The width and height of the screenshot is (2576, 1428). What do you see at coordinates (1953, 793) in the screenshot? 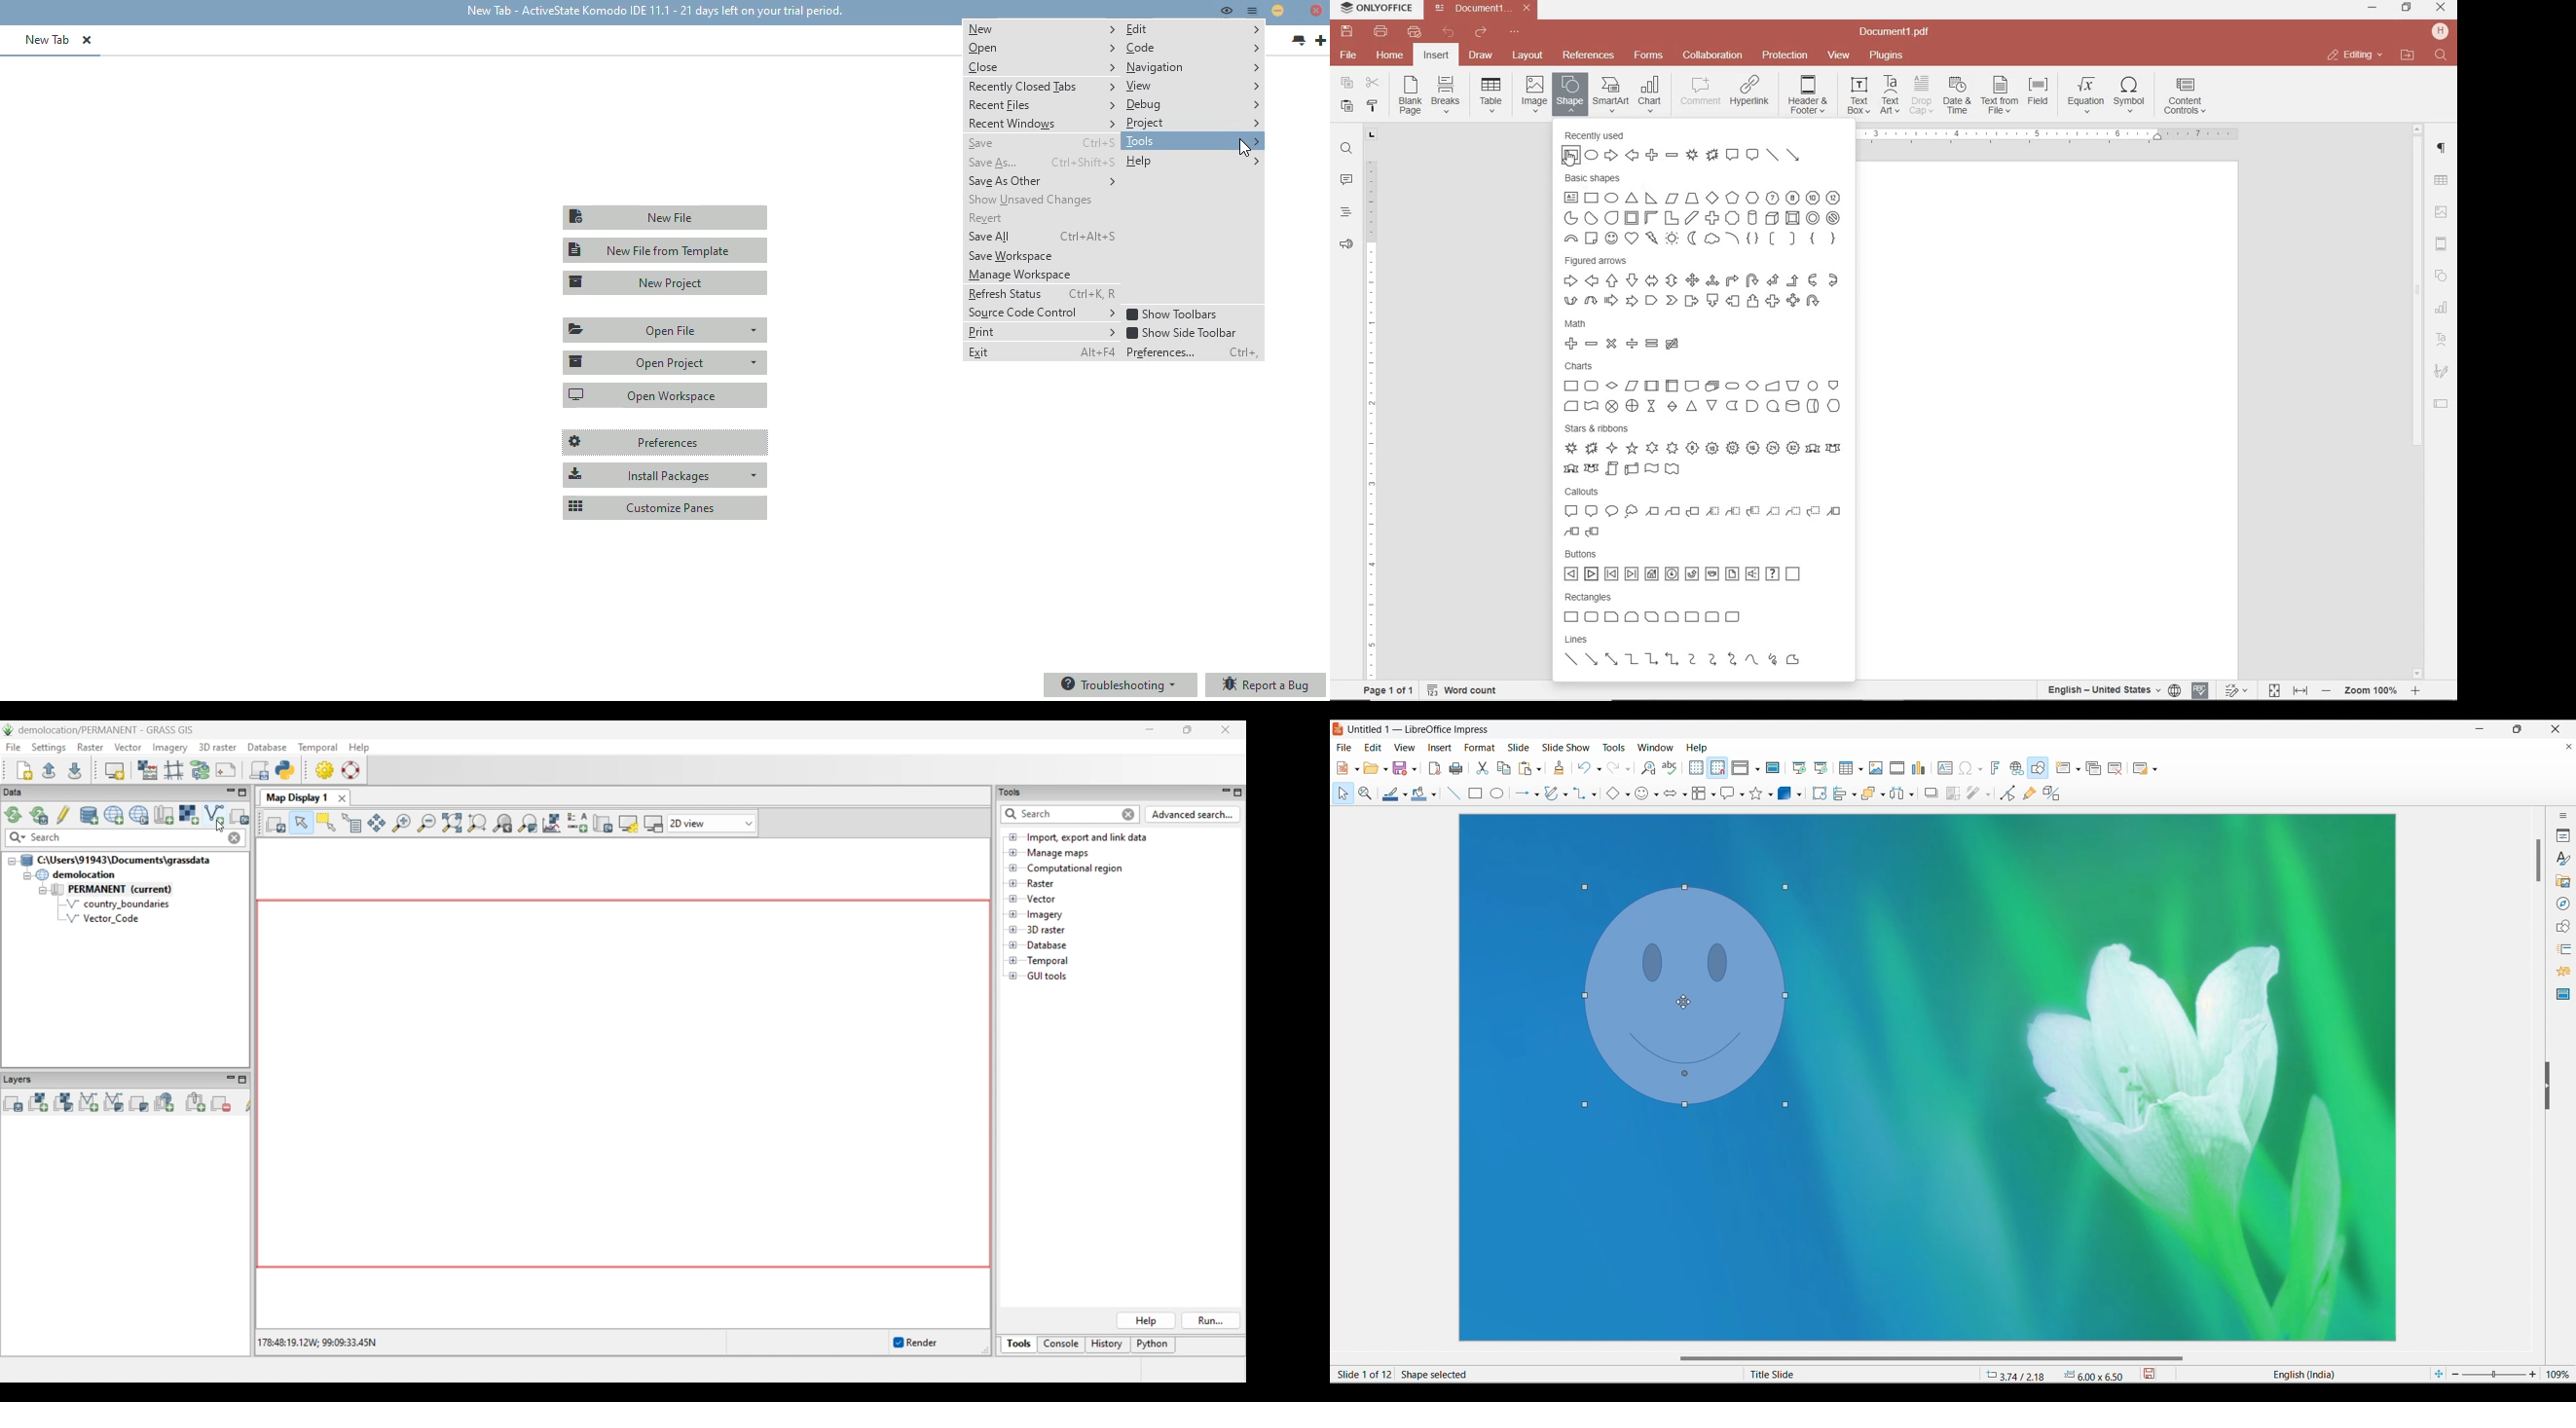
I see `Crop image` at bounding box center [1953, 793].